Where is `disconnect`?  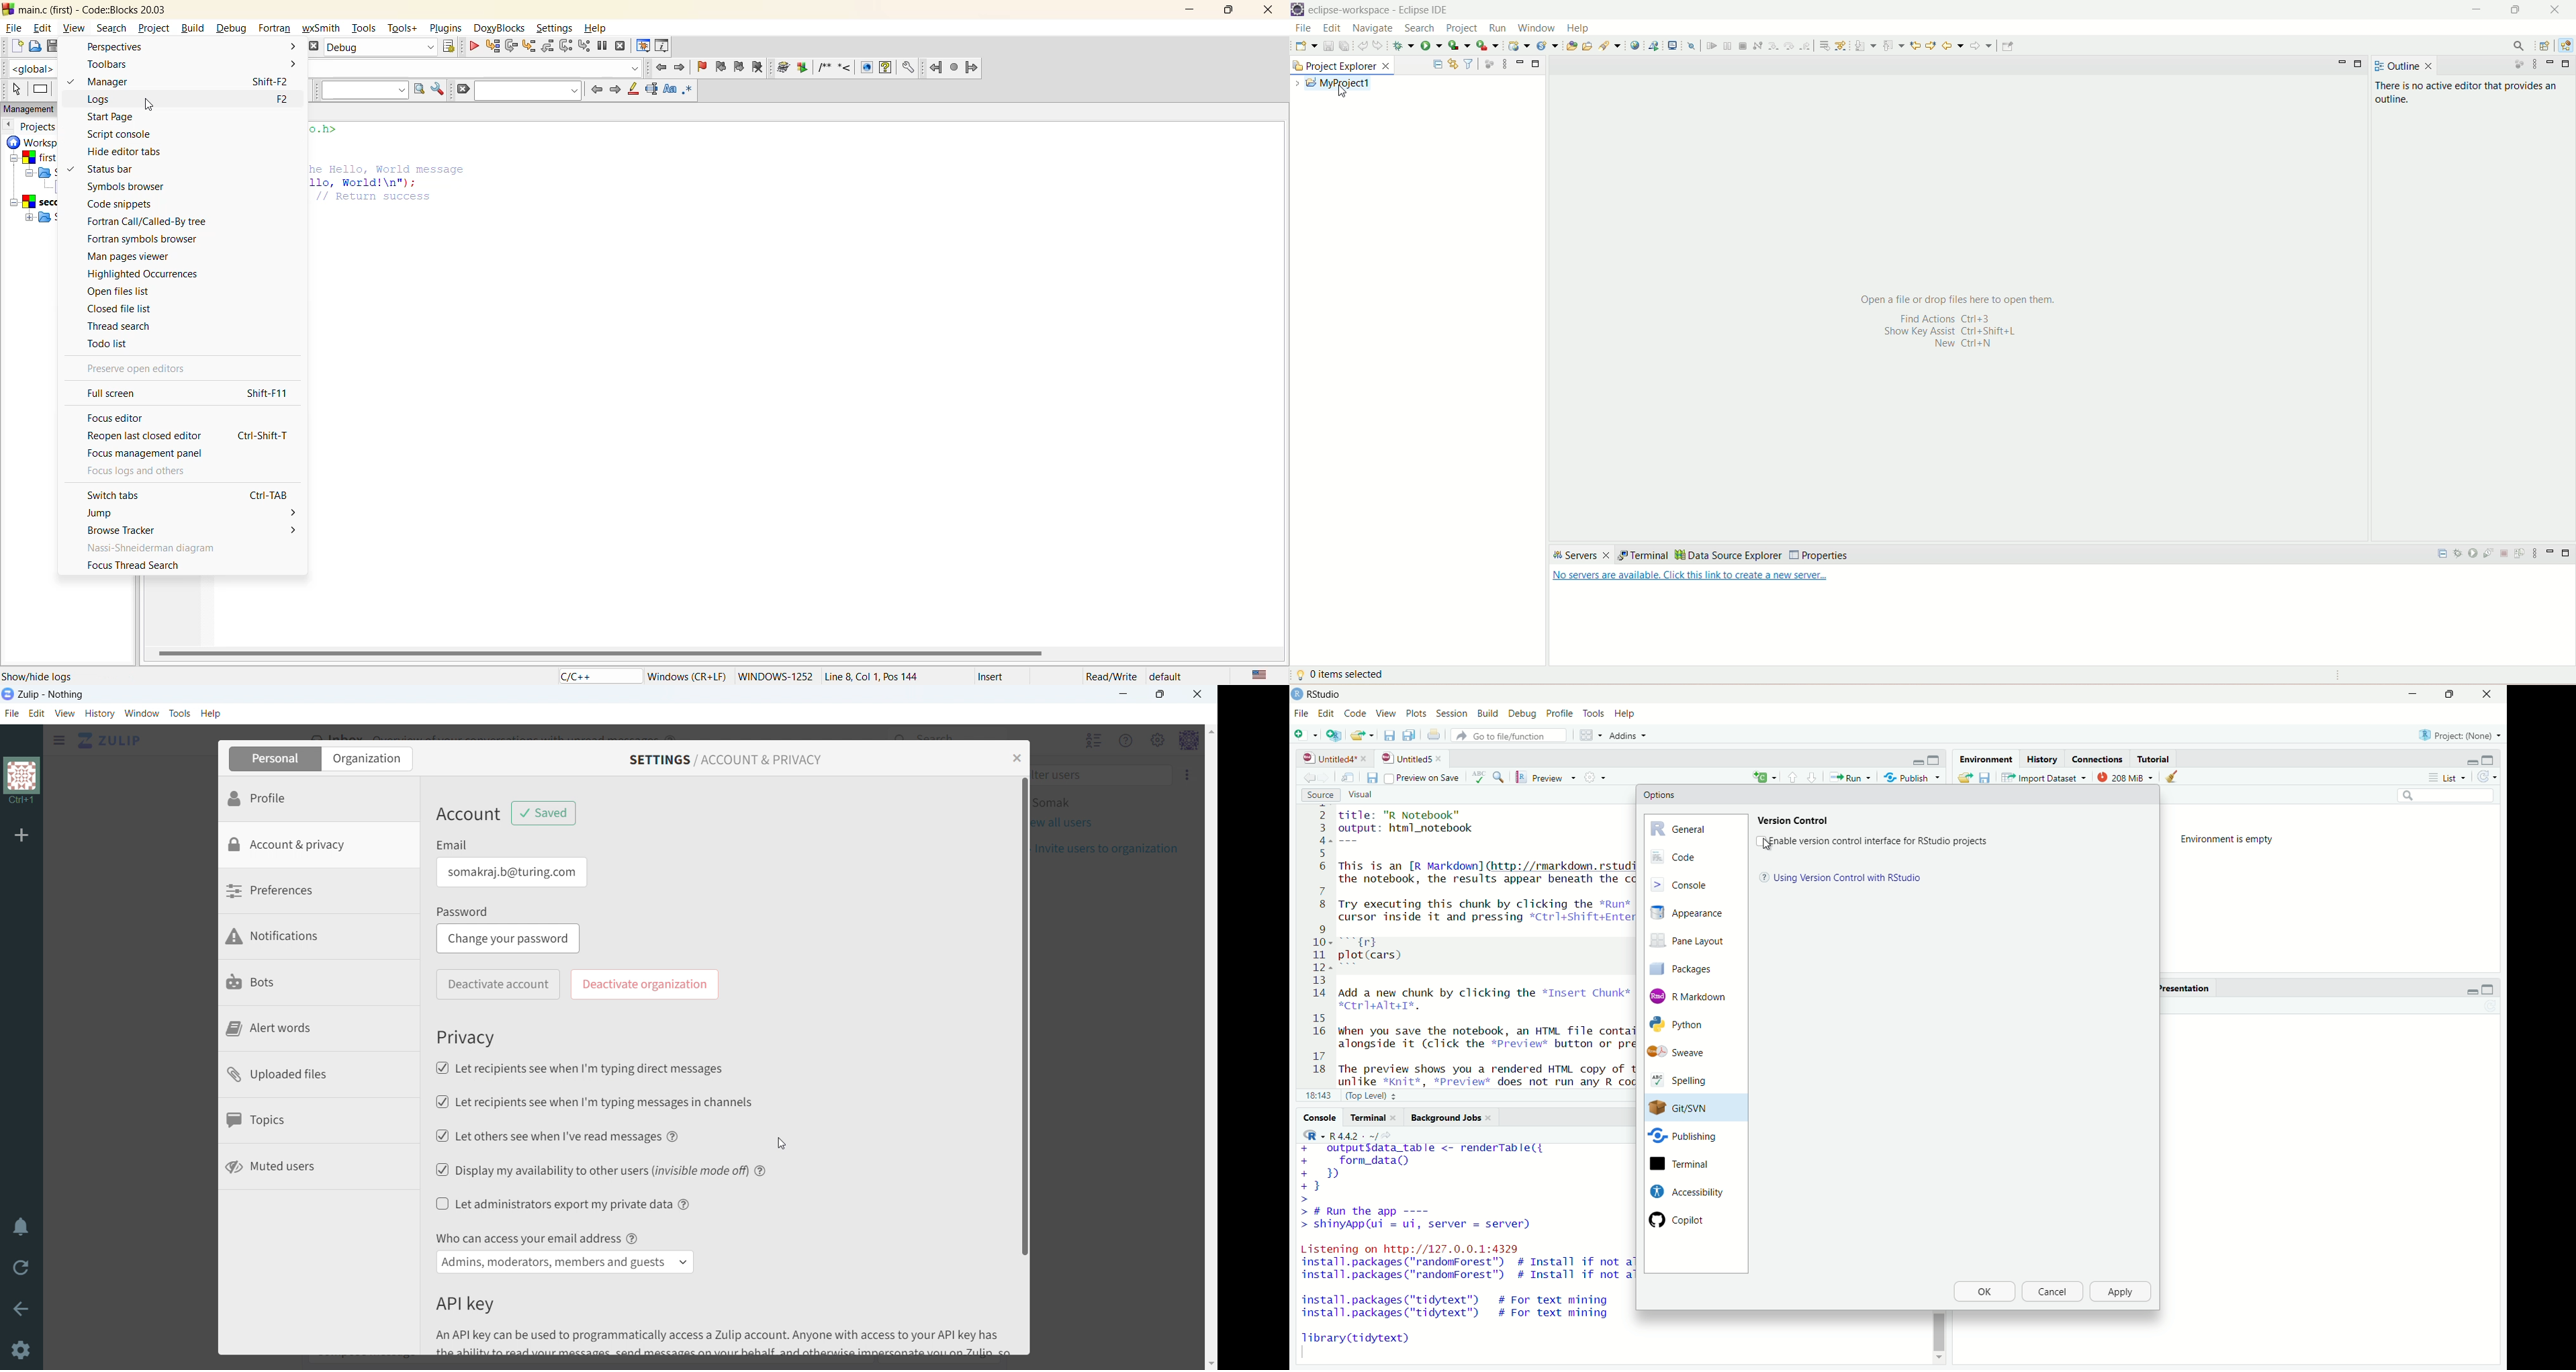
disconnect is located at coordinates (1758, 45).